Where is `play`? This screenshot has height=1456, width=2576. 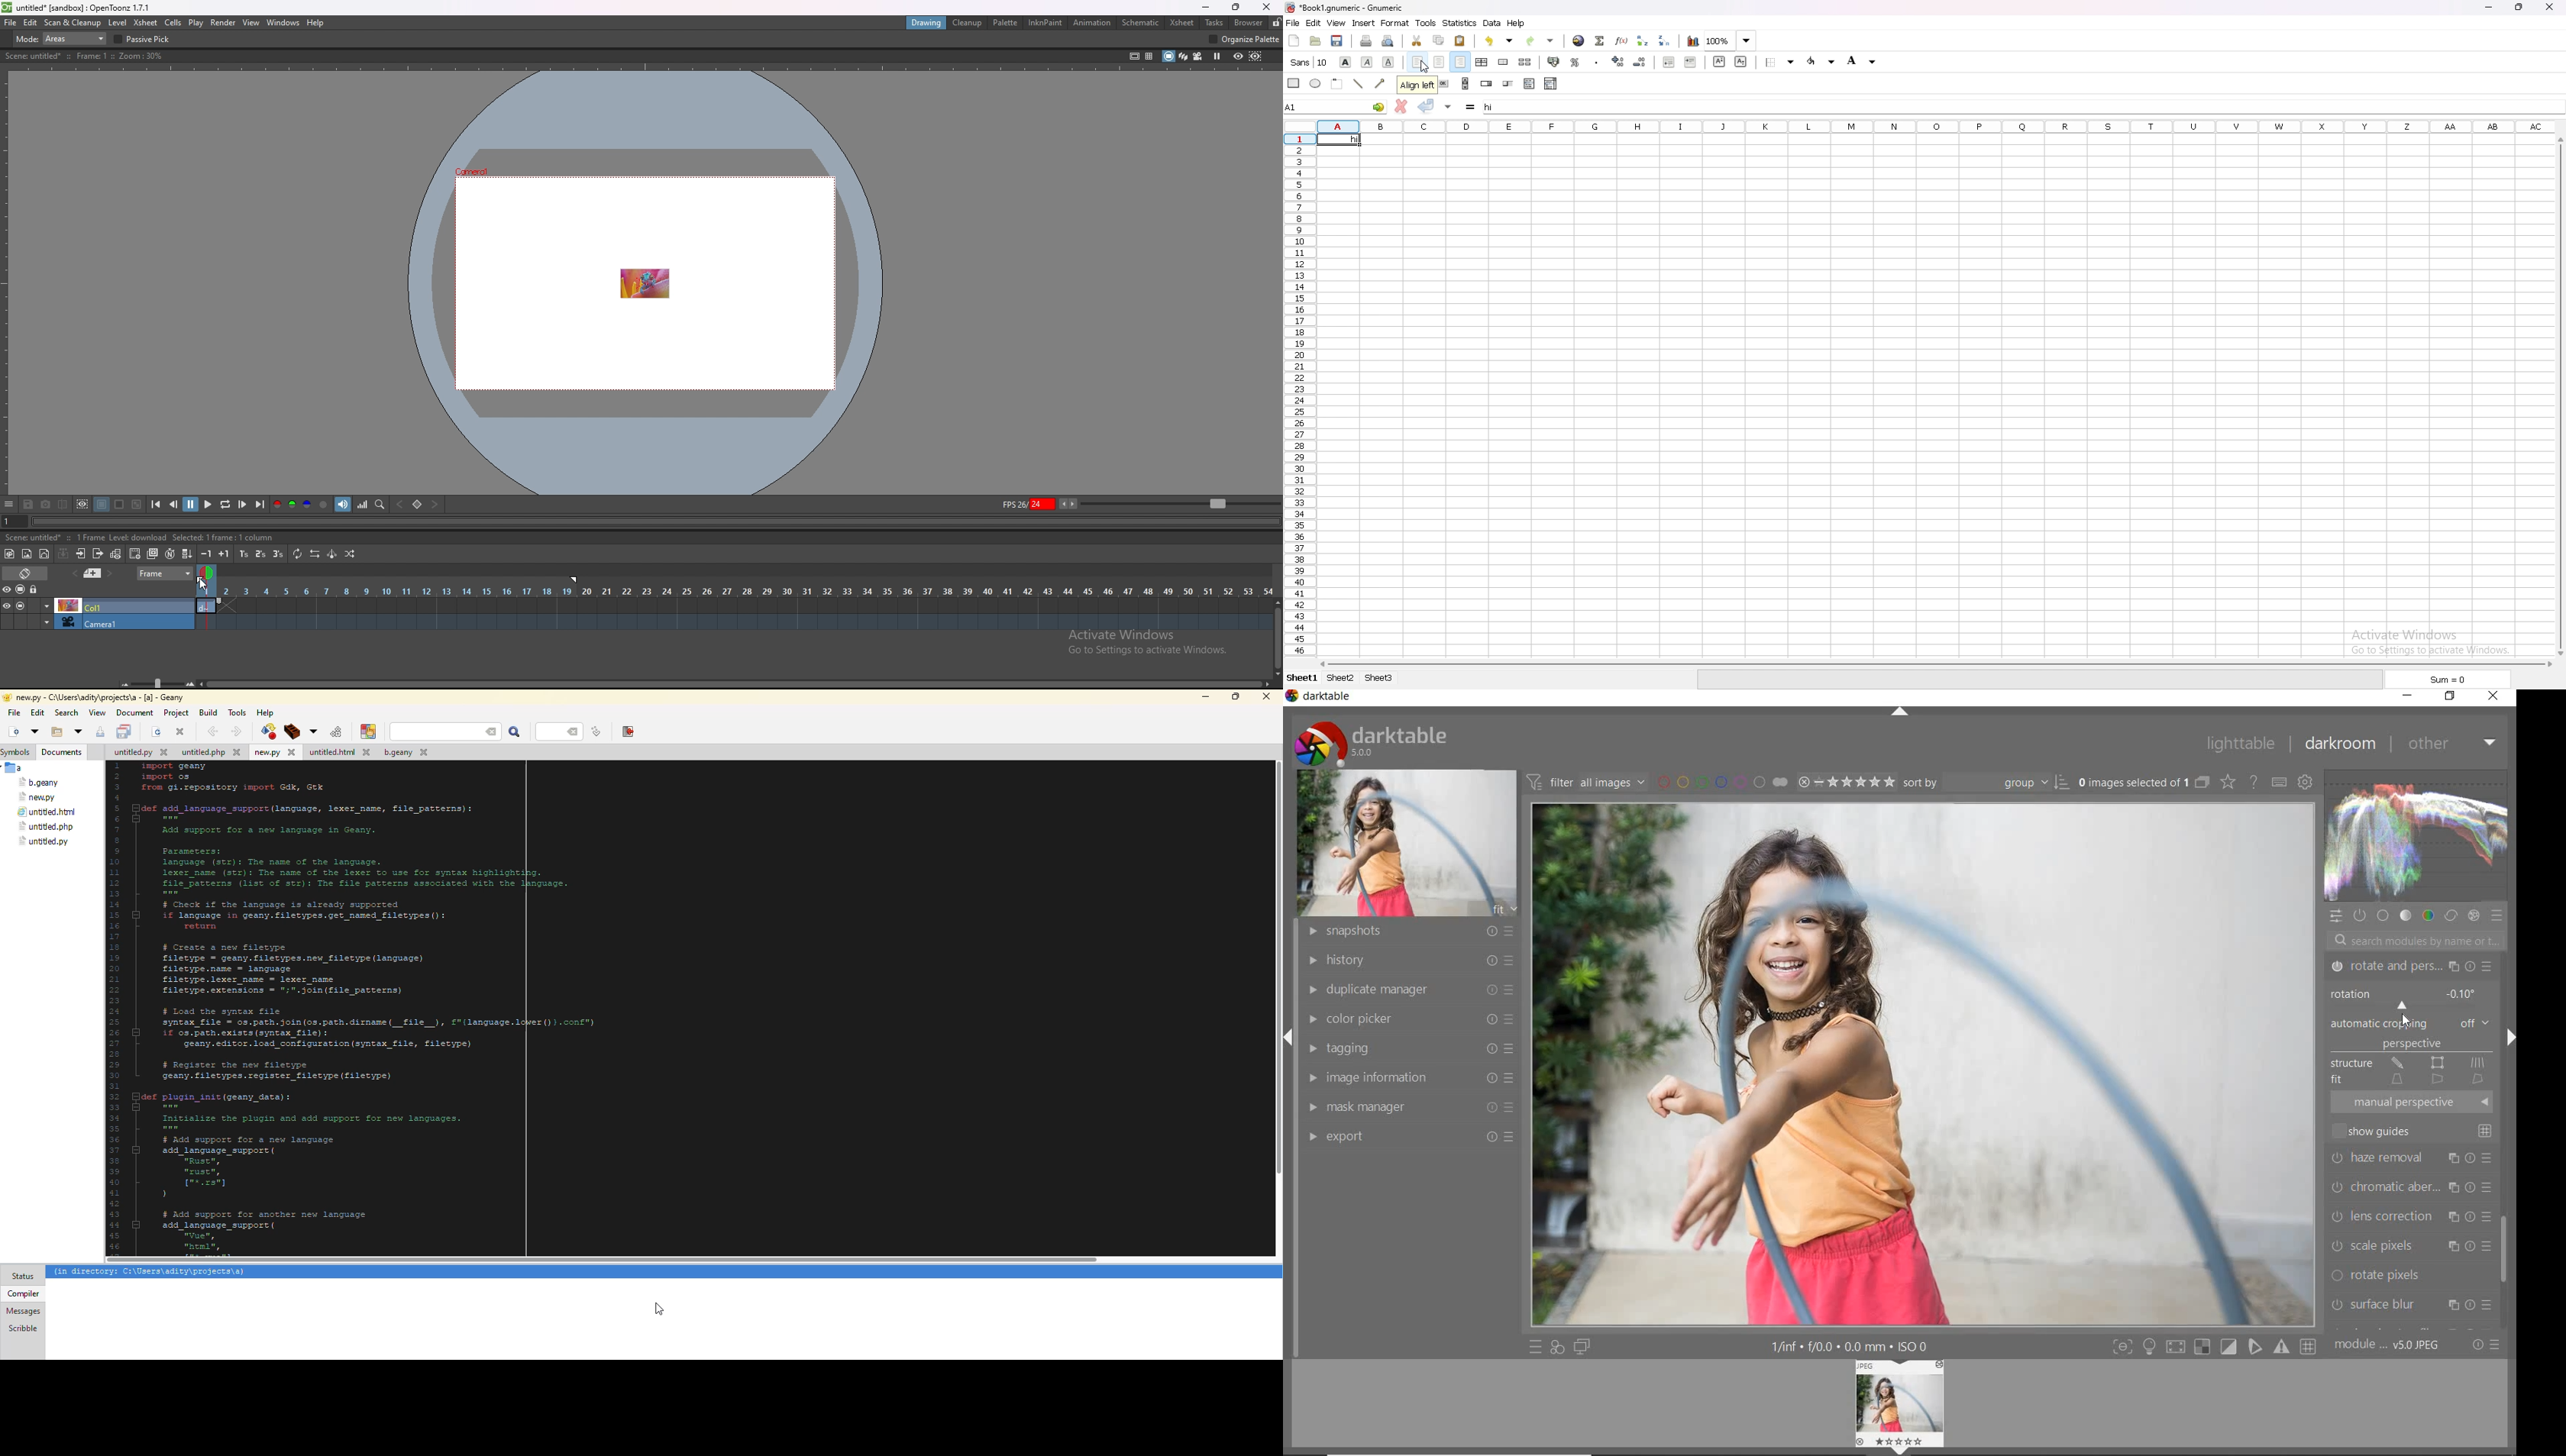 play is located at coordinates (196, 23).